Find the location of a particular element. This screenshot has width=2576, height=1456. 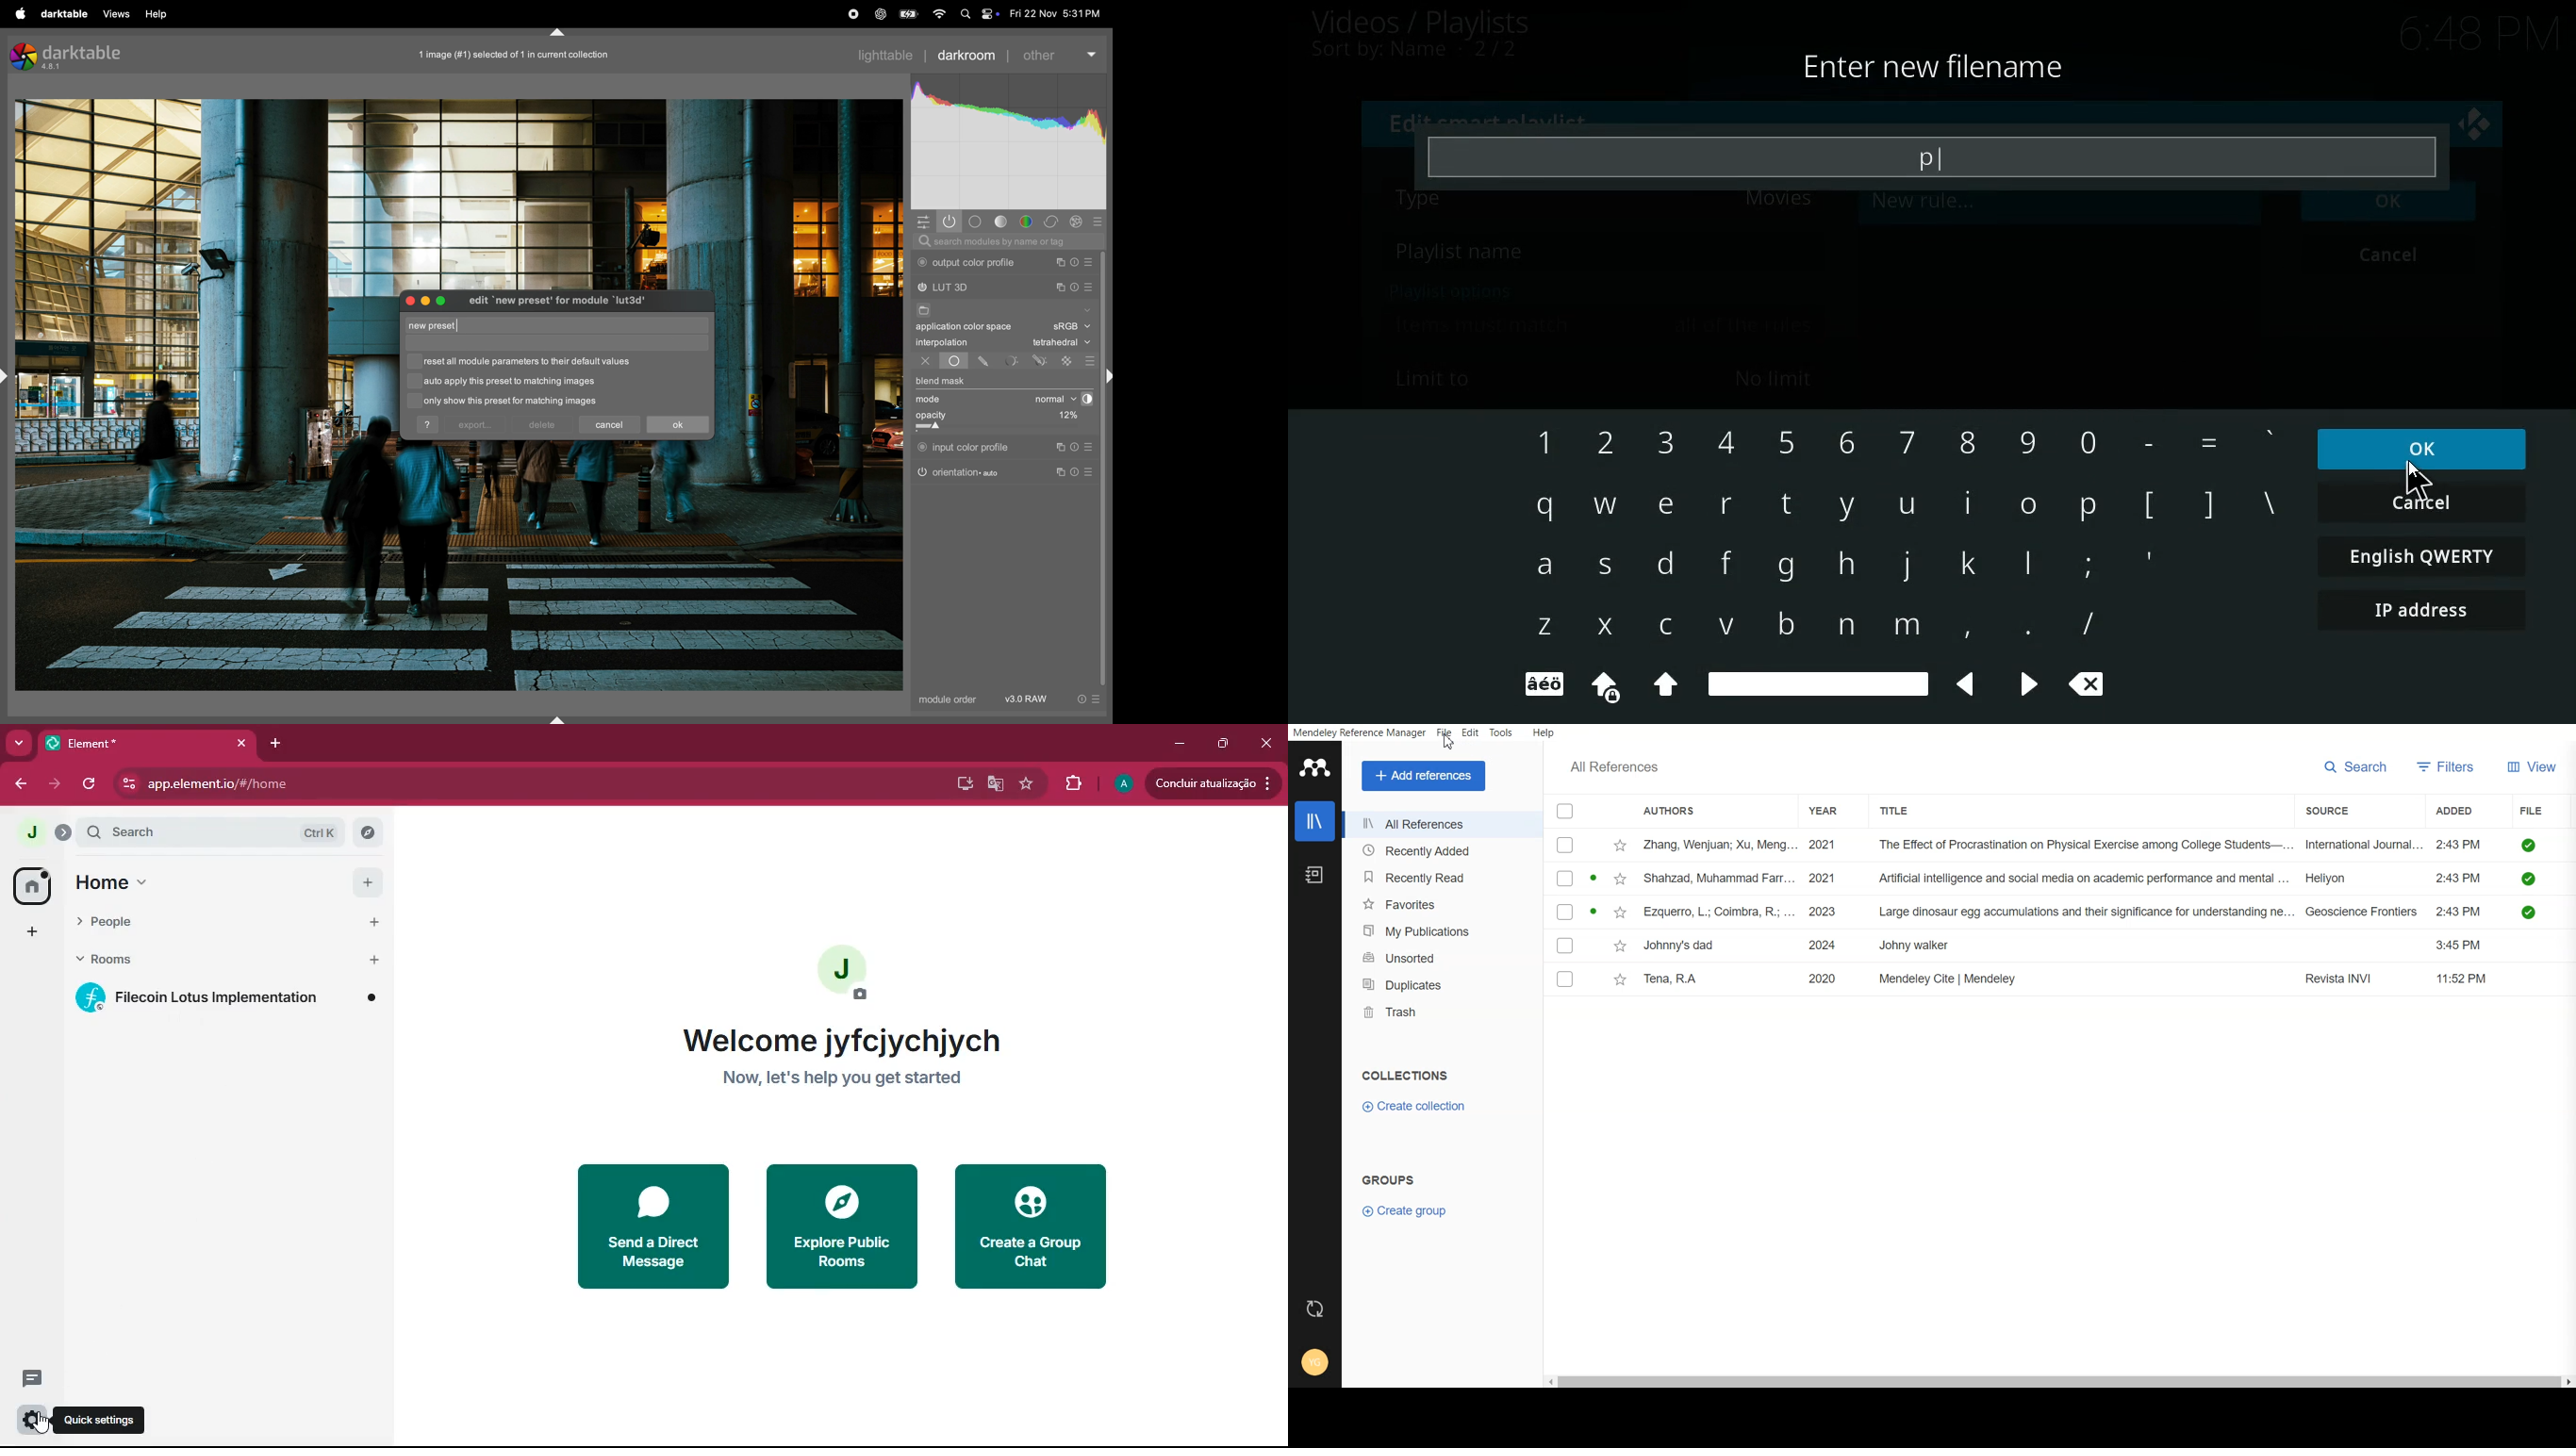

histogram is located at coordinates (1010, 143).